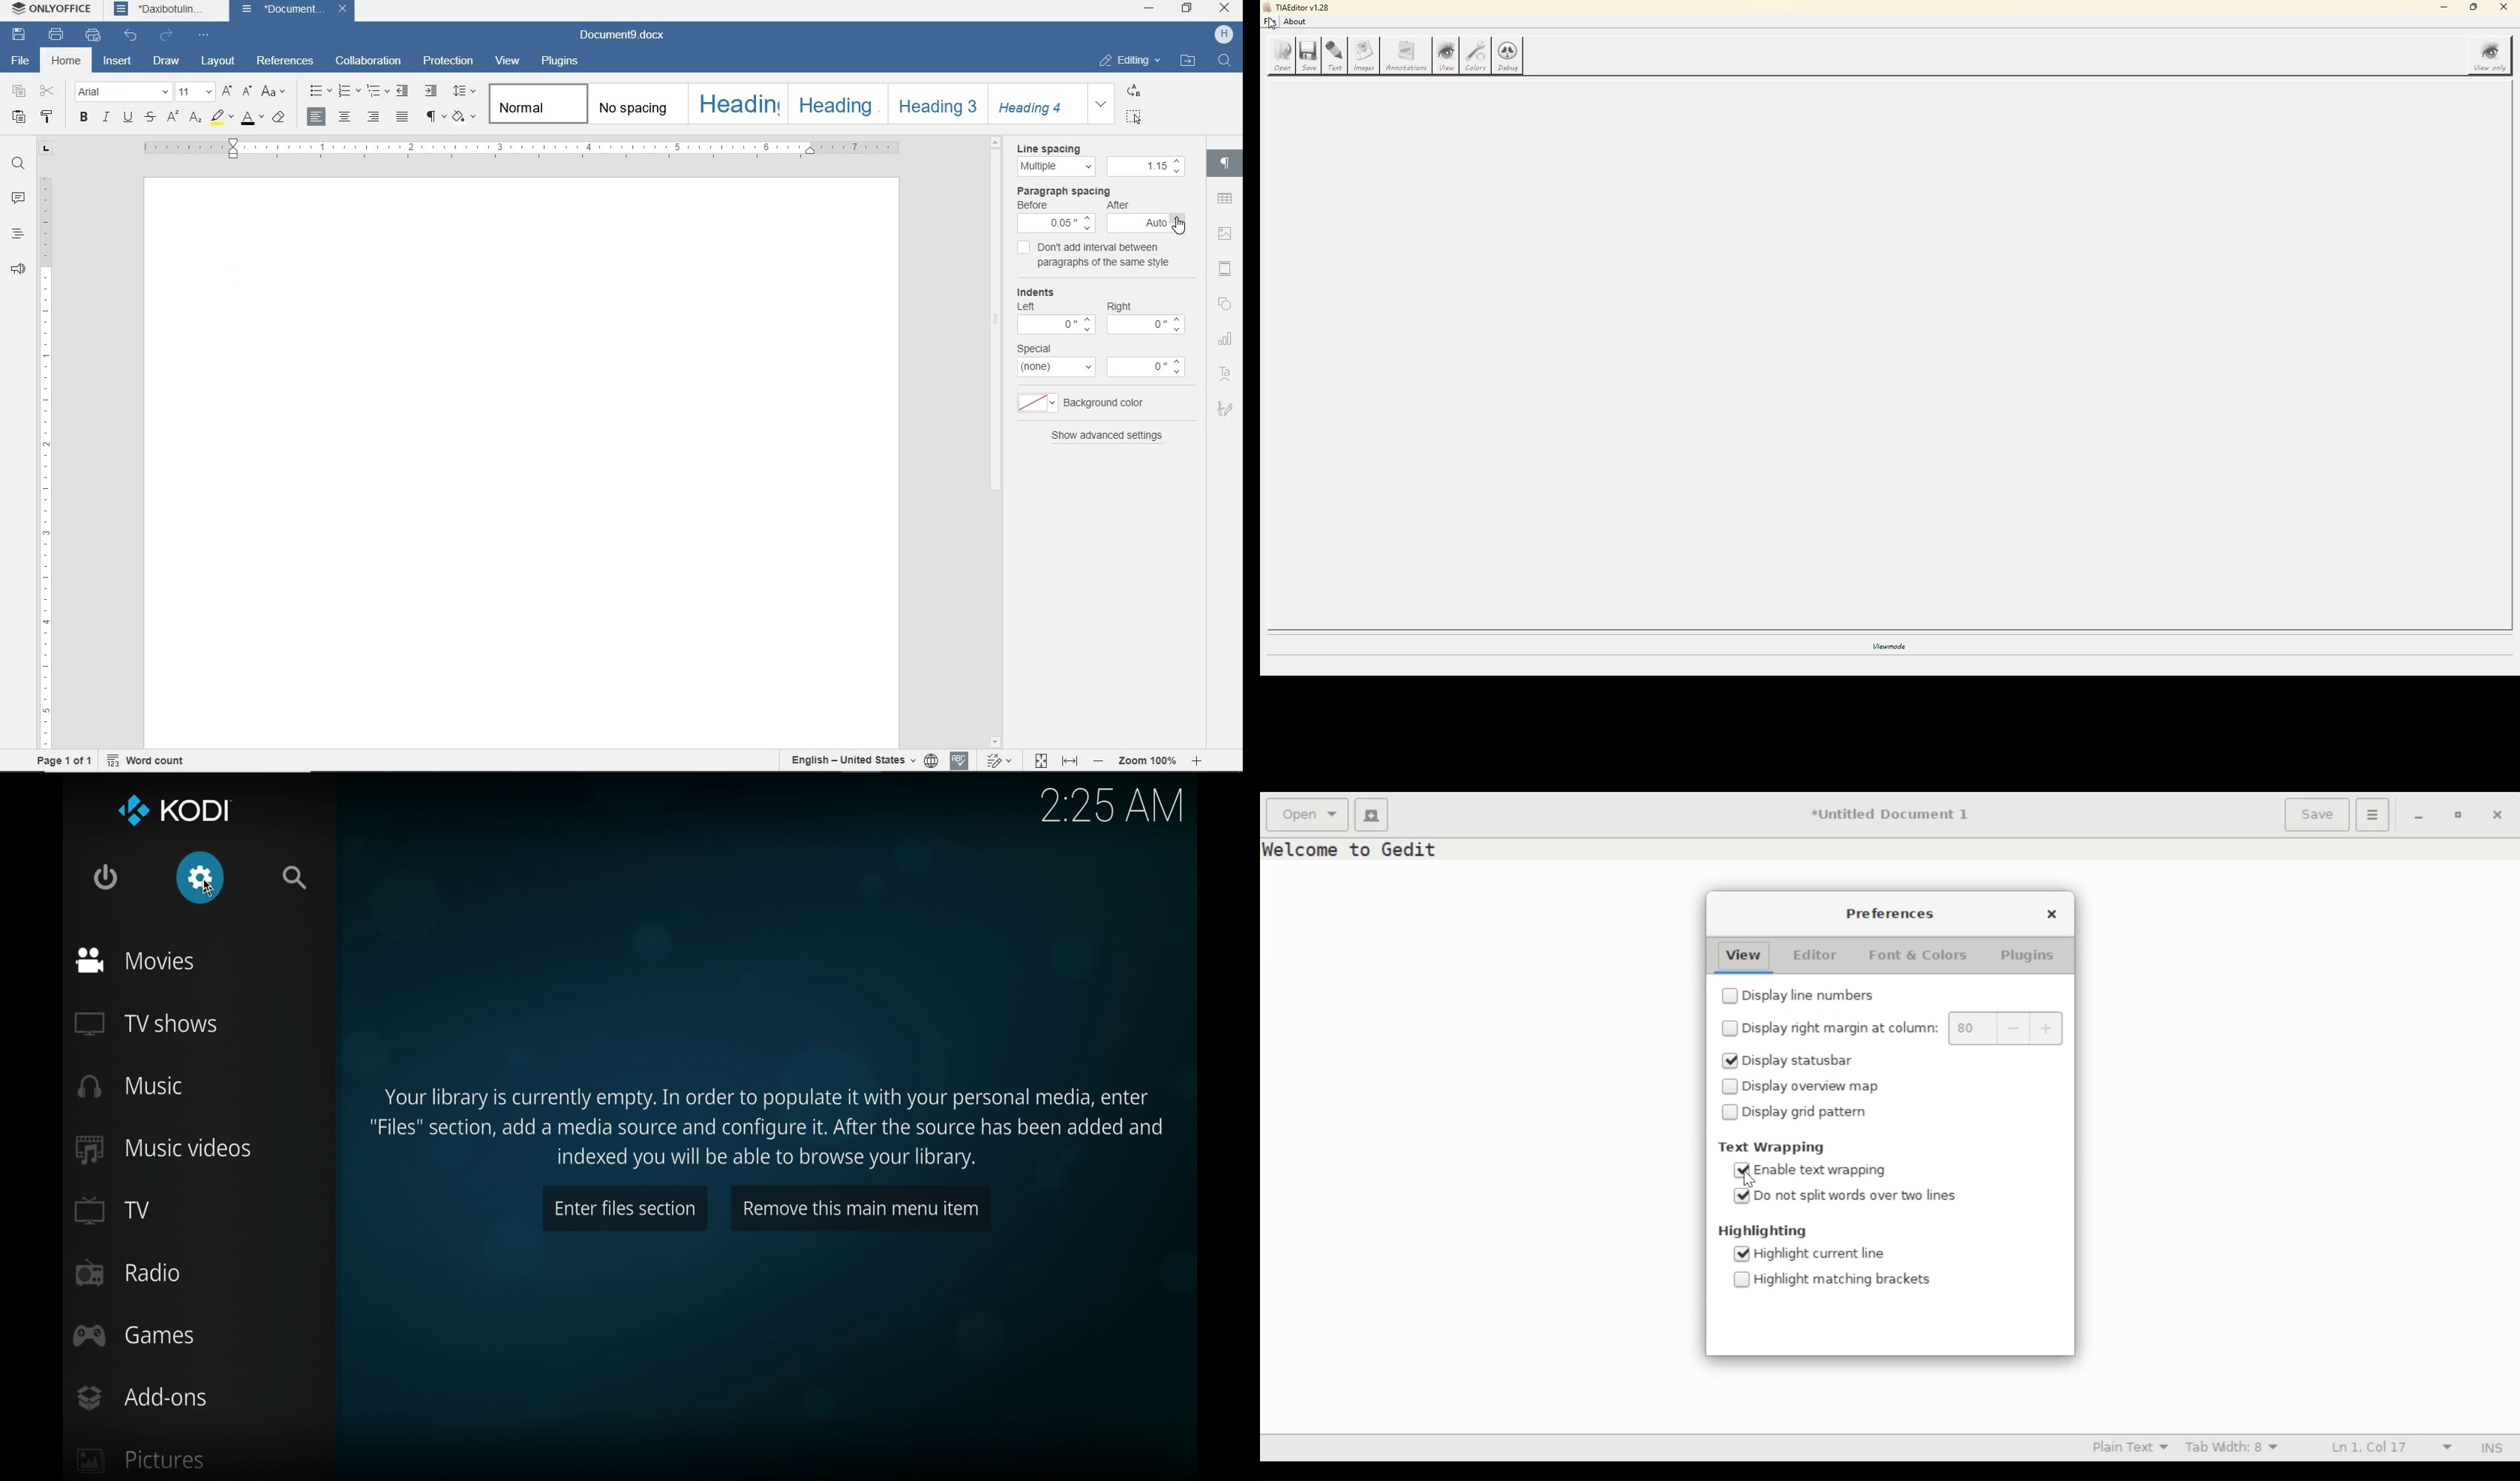 This screenshot has height=1484, width=2520. Describe the element at coordinates (1970, 1028) in the screenshot. I see `margin value` at that location.